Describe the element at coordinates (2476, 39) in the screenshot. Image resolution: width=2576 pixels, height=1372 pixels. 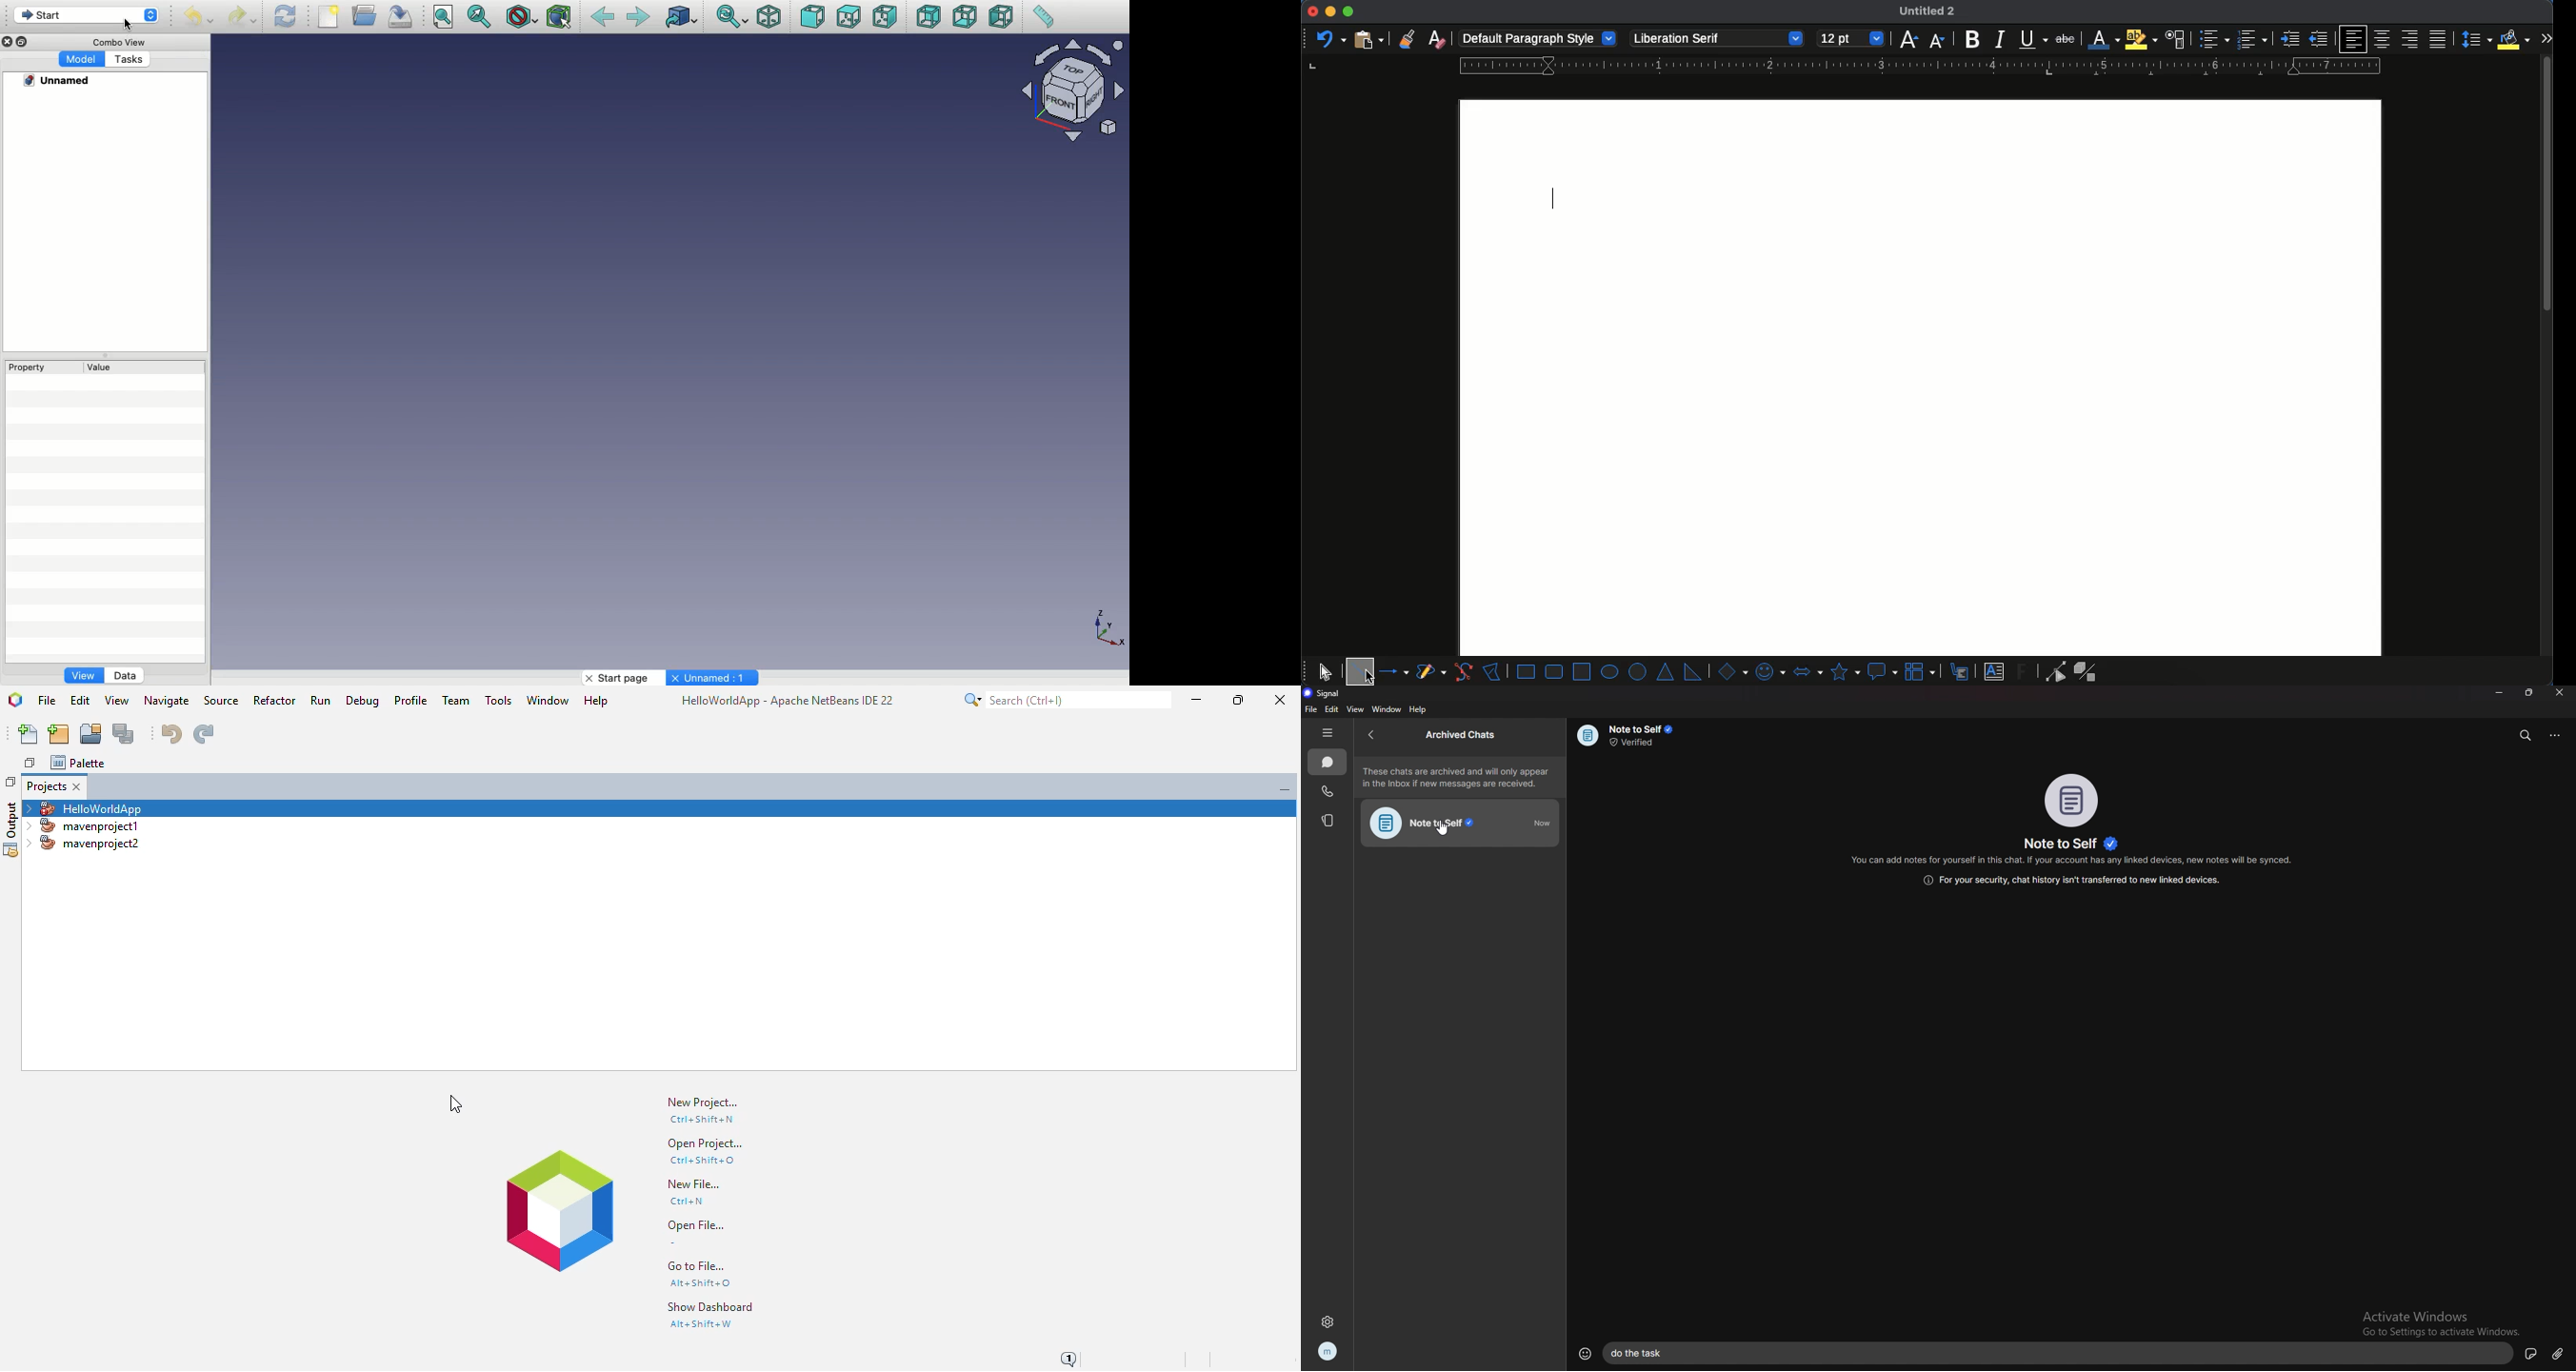
I see `spacing` at that location.